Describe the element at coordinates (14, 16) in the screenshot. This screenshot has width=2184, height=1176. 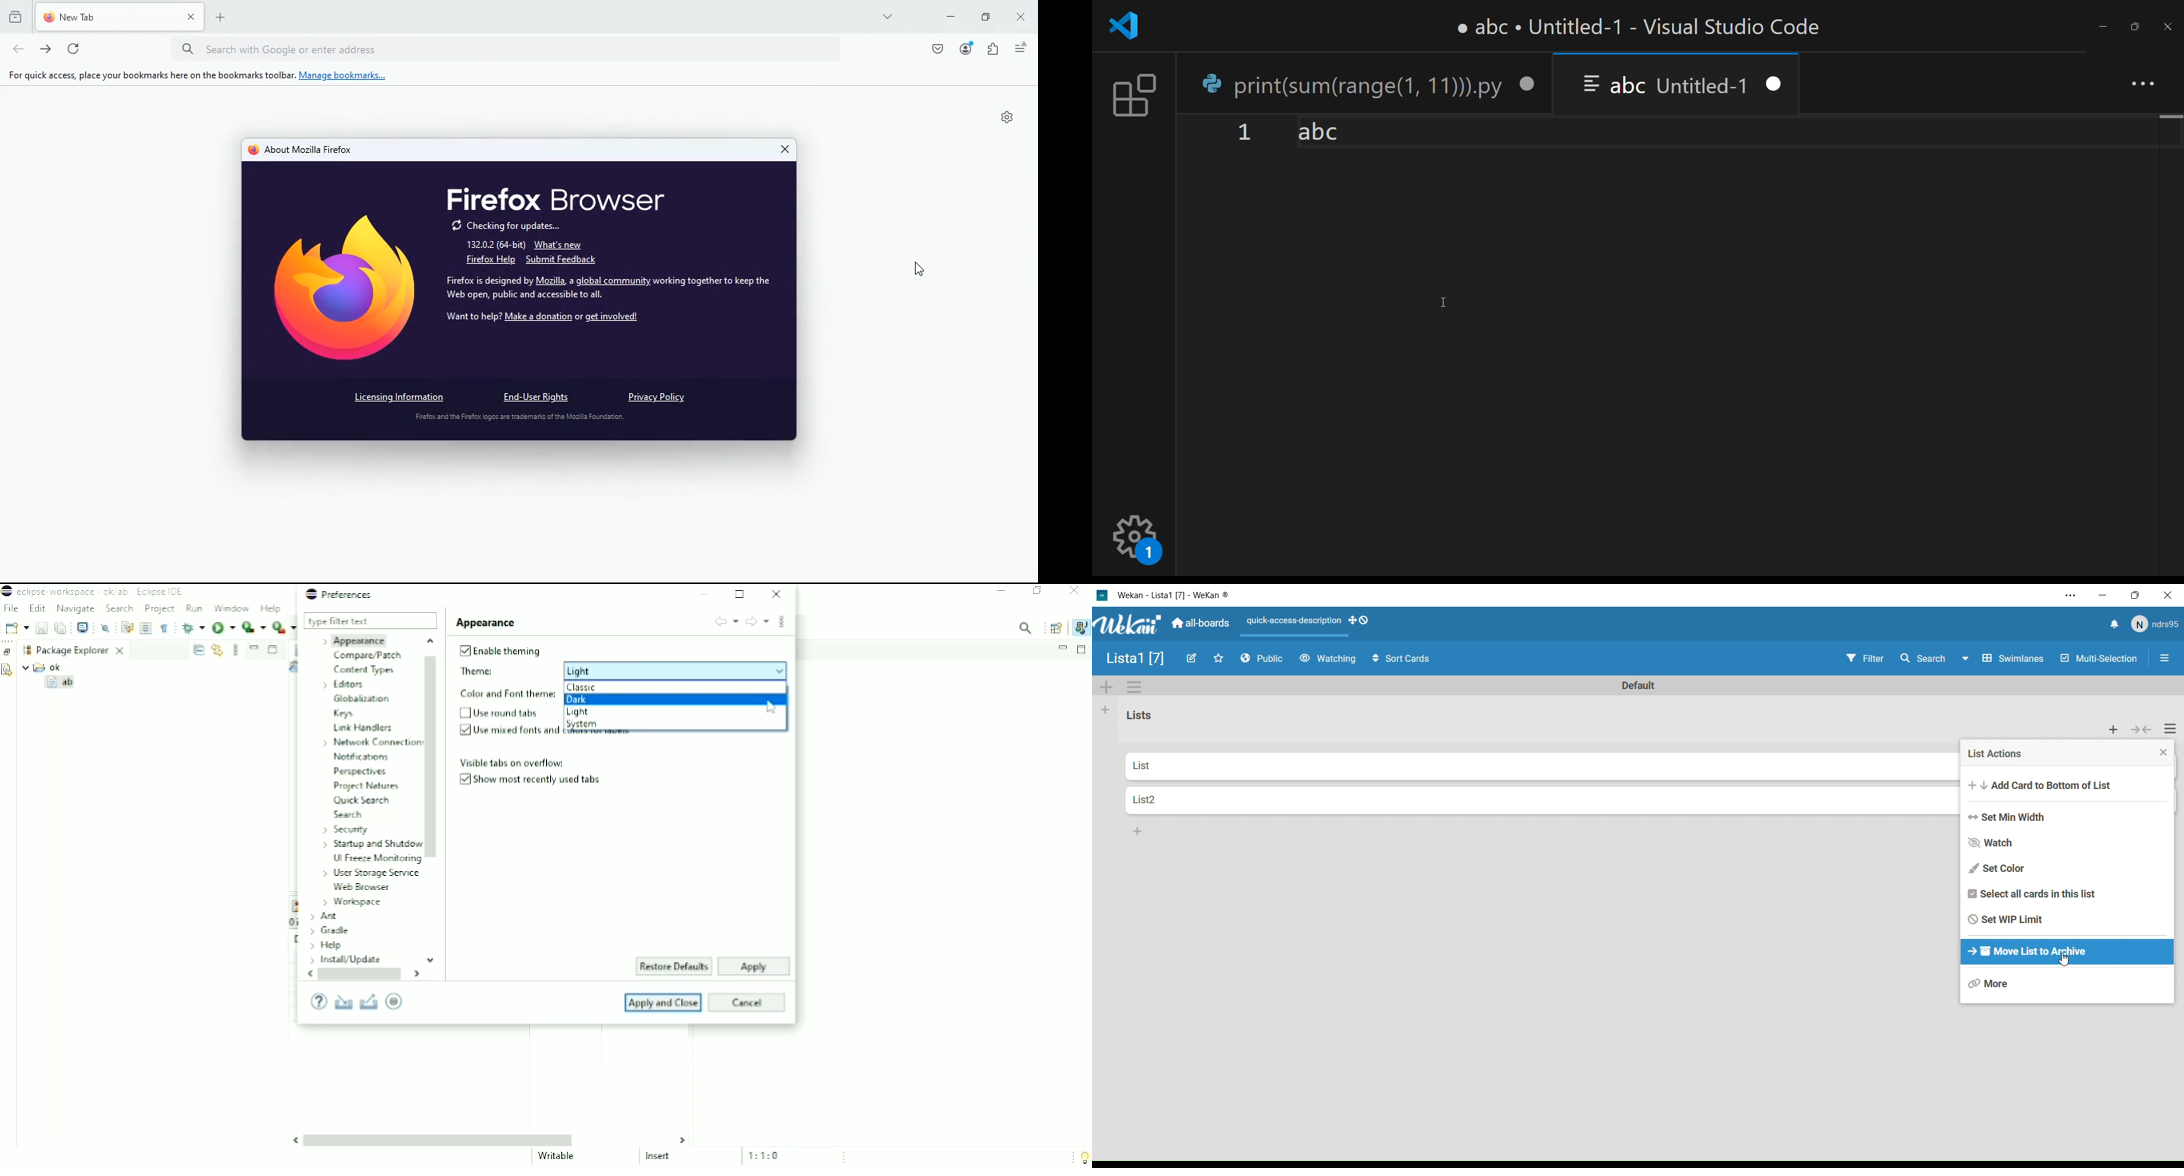
I see `history` at that location.